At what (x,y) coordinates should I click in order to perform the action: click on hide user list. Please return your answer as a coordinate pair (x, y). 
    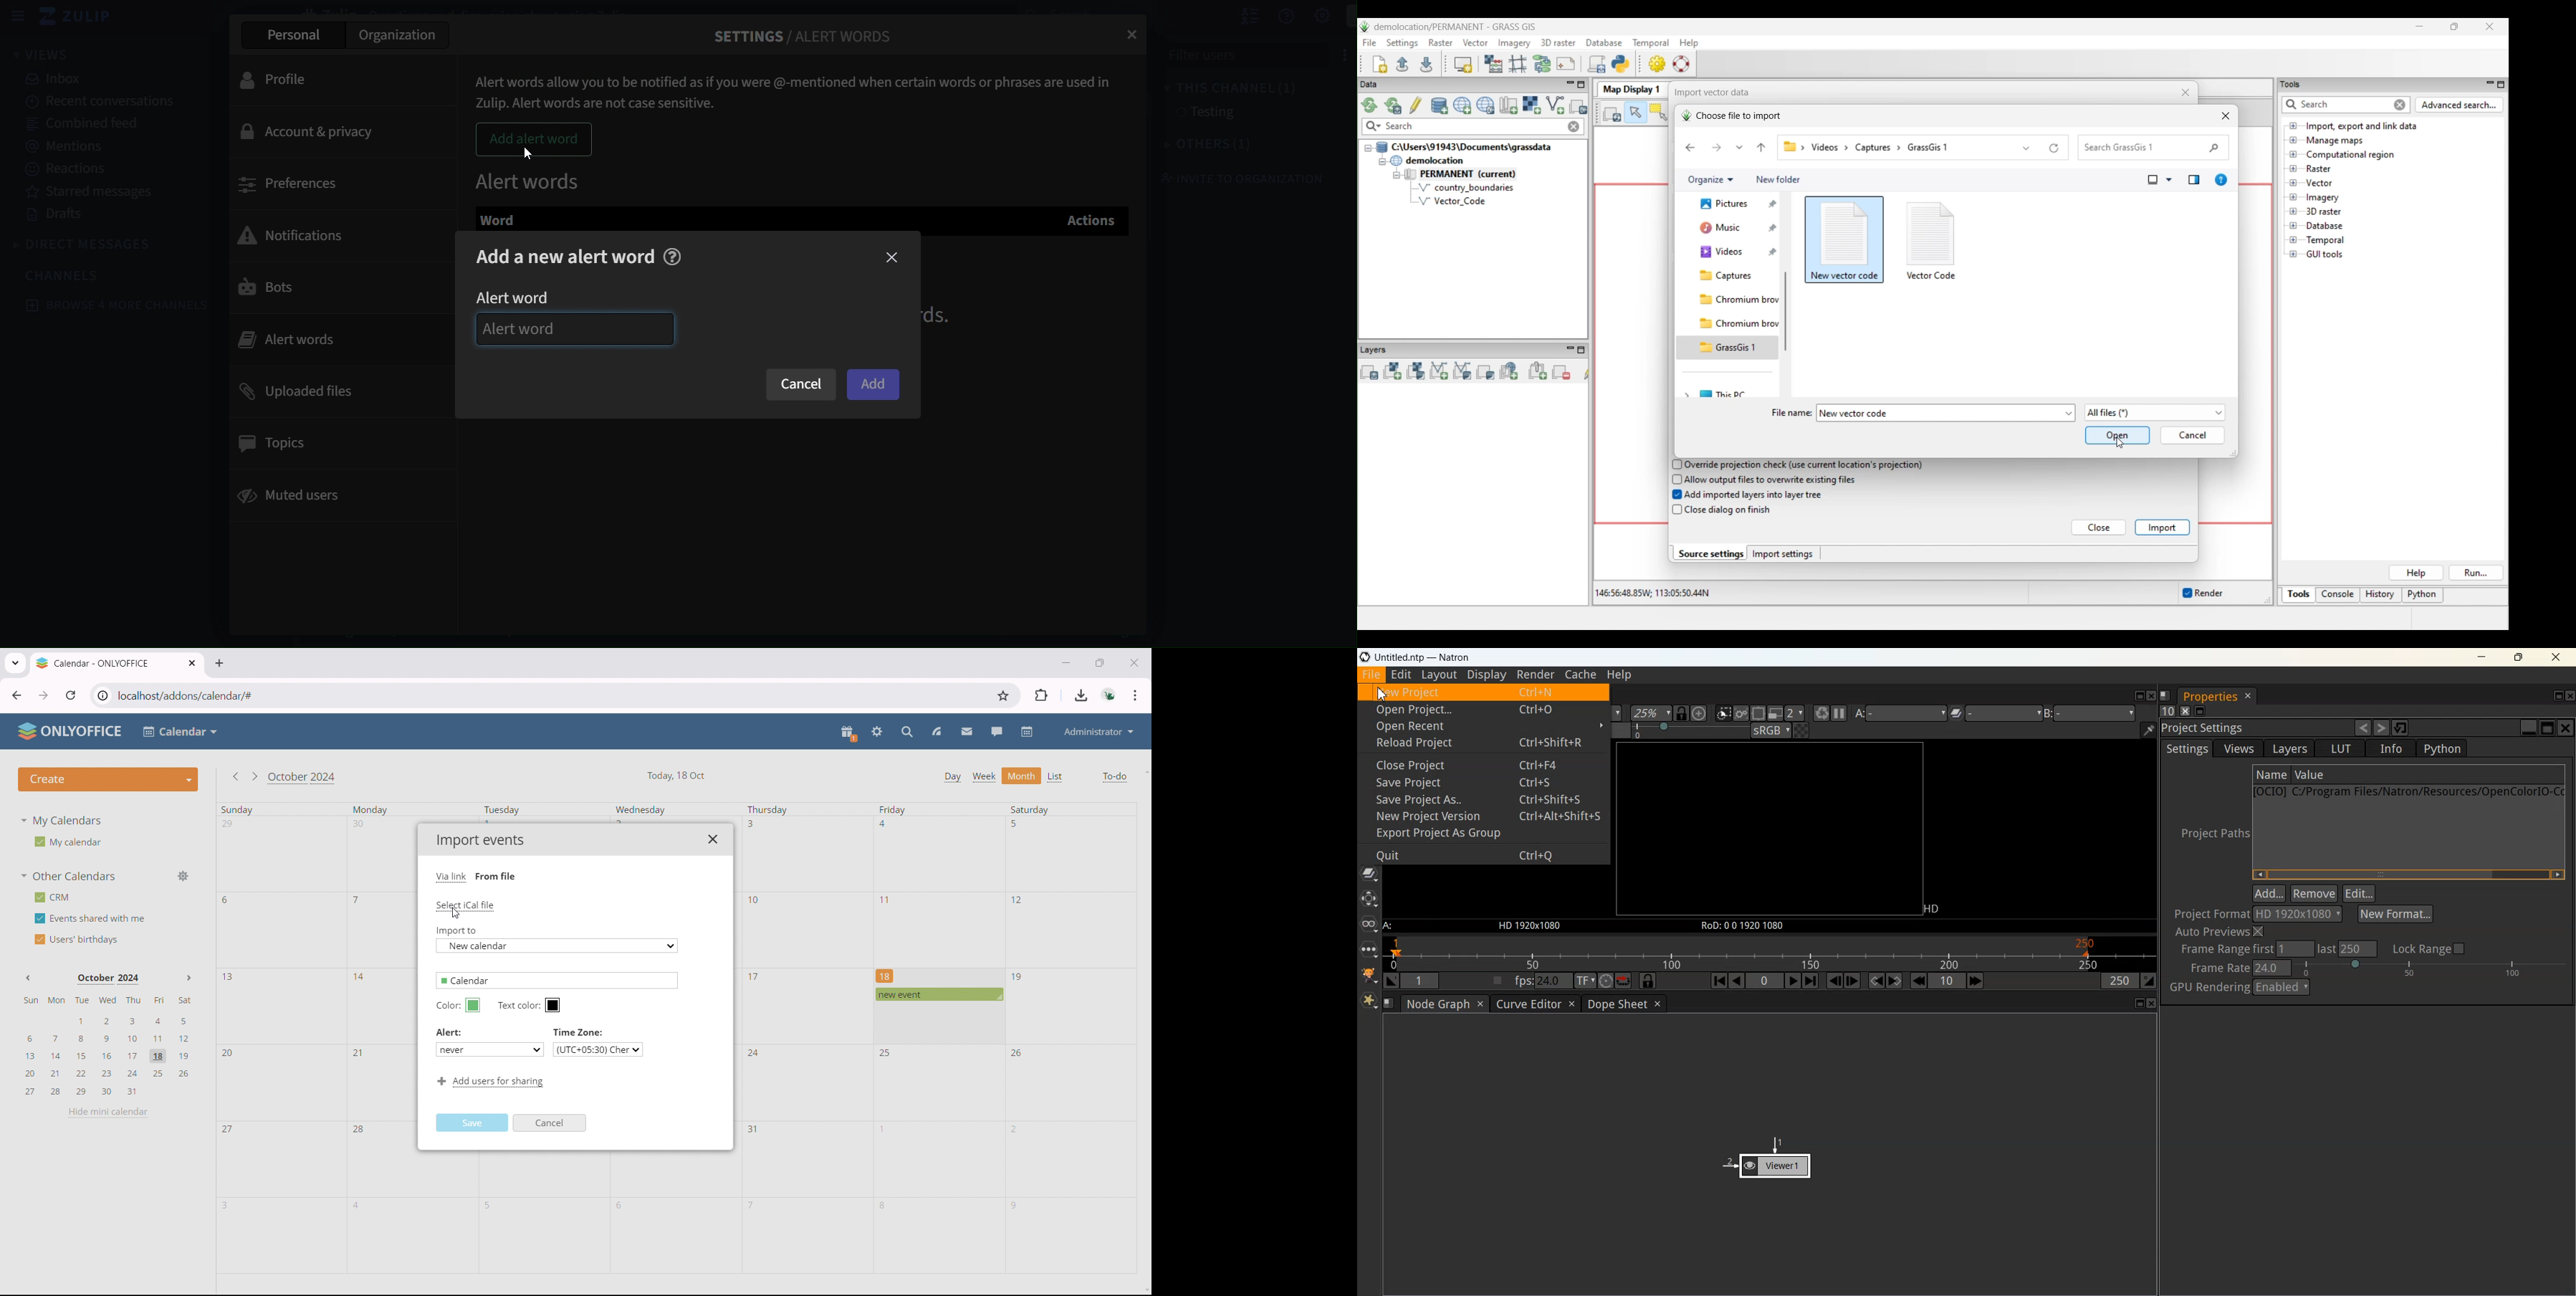
    Looking at the image, I should click on (1234, 16).